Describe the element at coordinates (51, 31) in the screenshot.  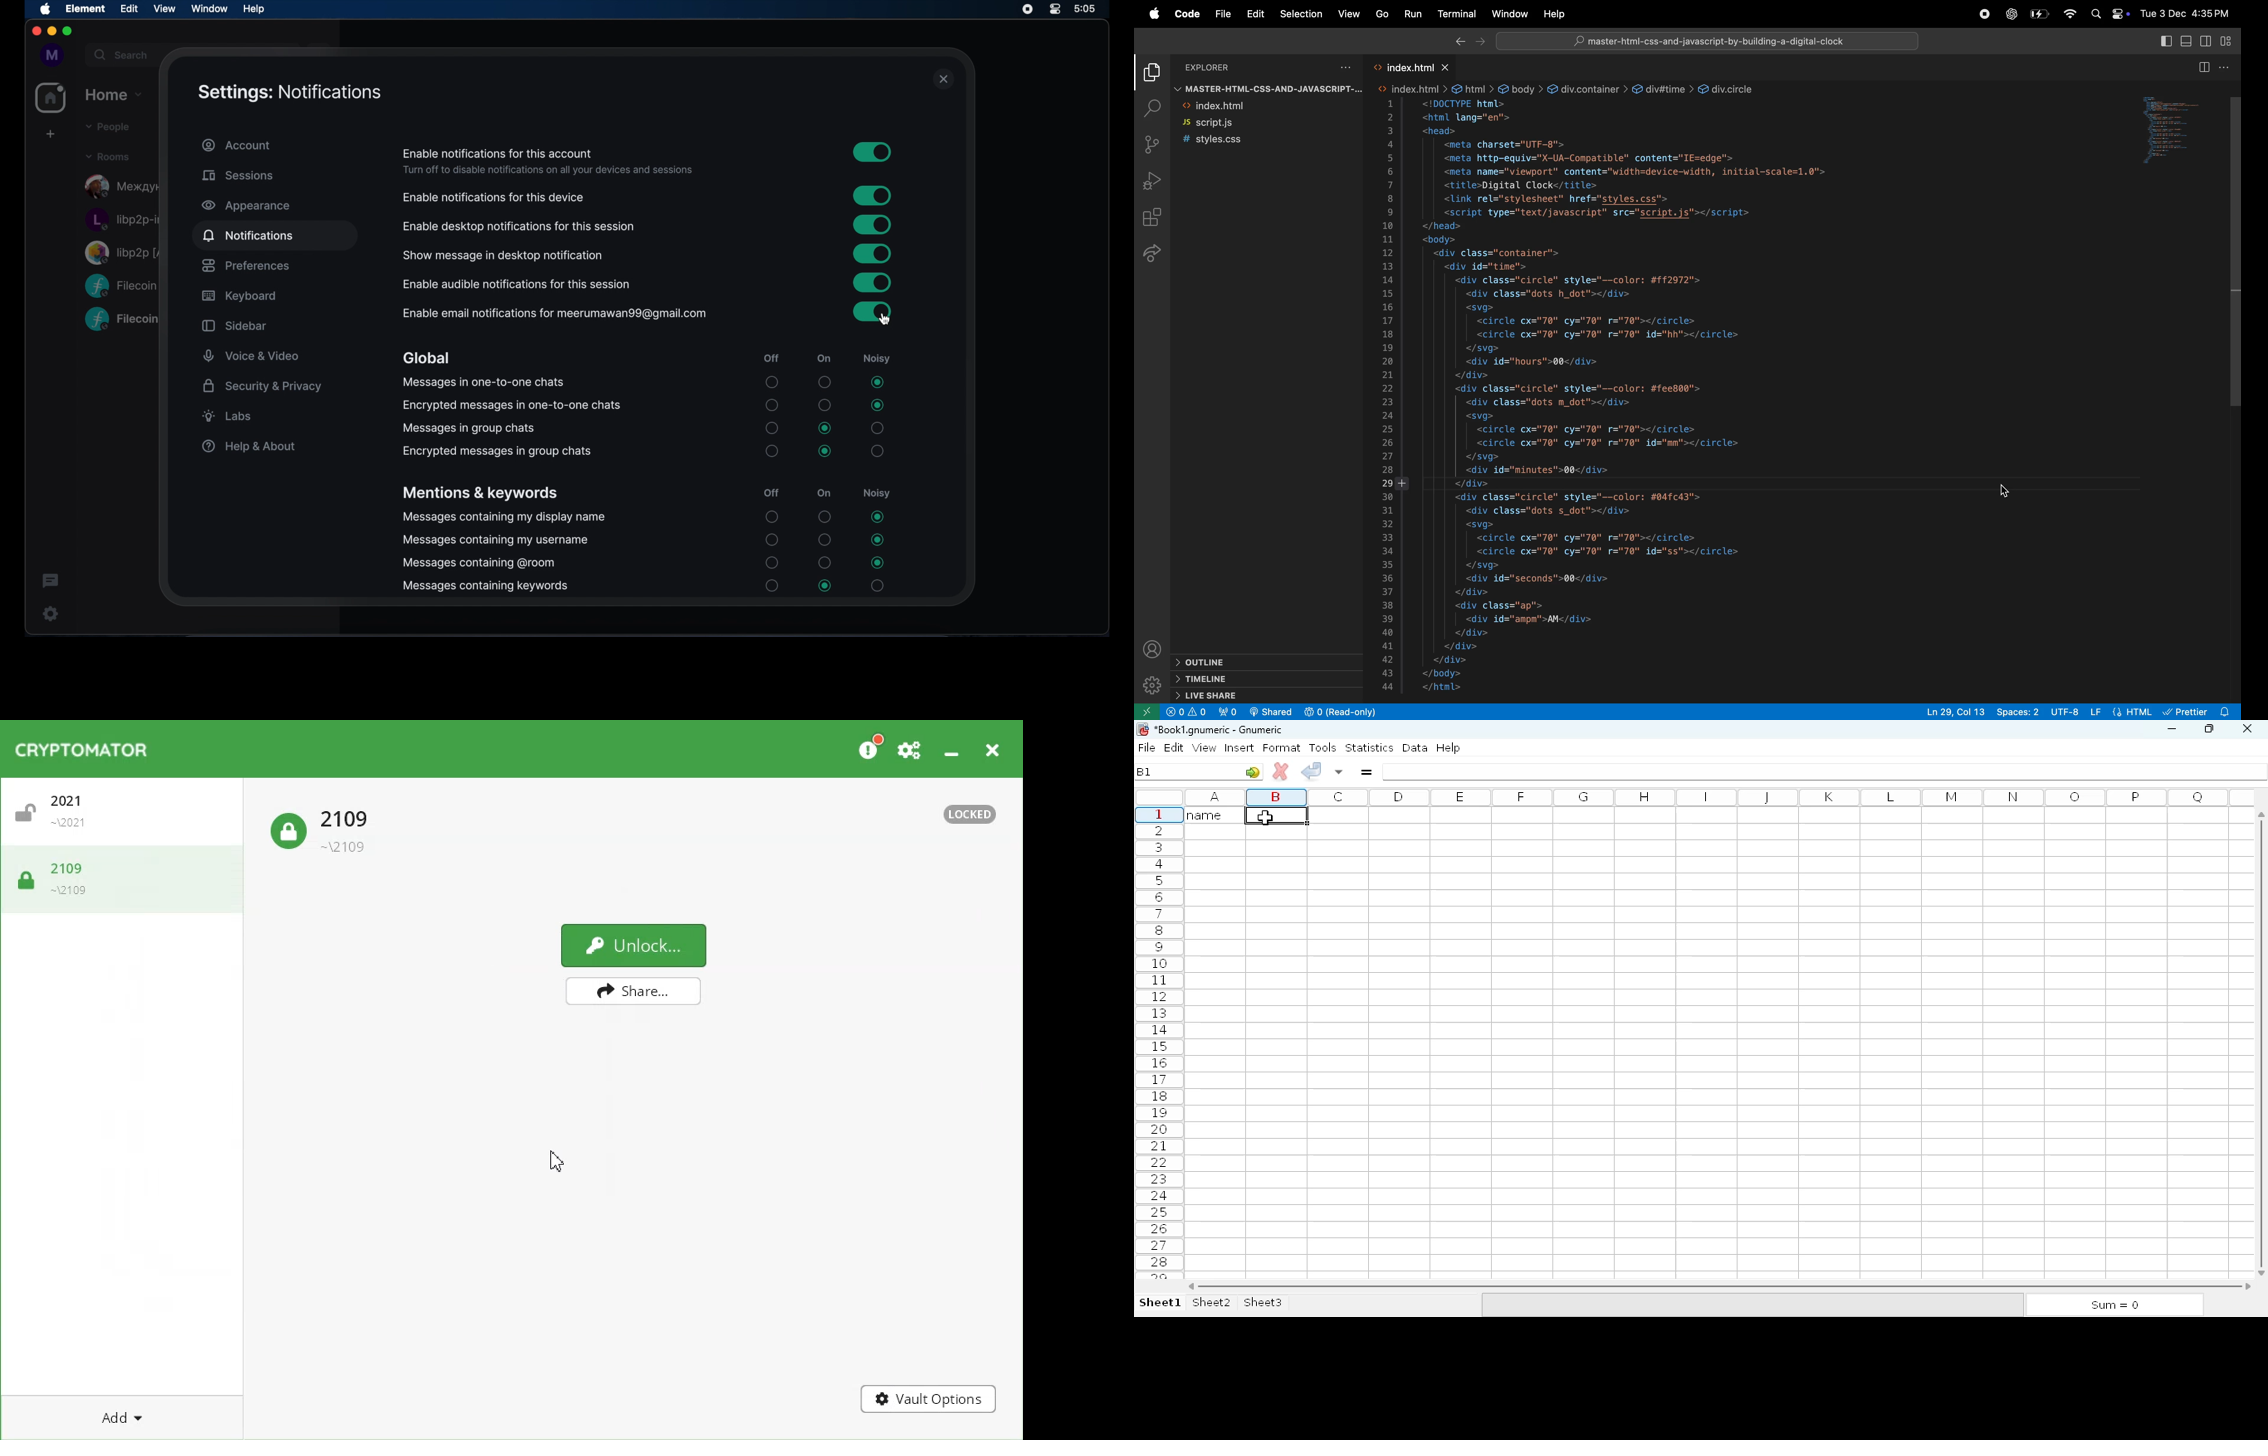
I see `minimize` at that location.